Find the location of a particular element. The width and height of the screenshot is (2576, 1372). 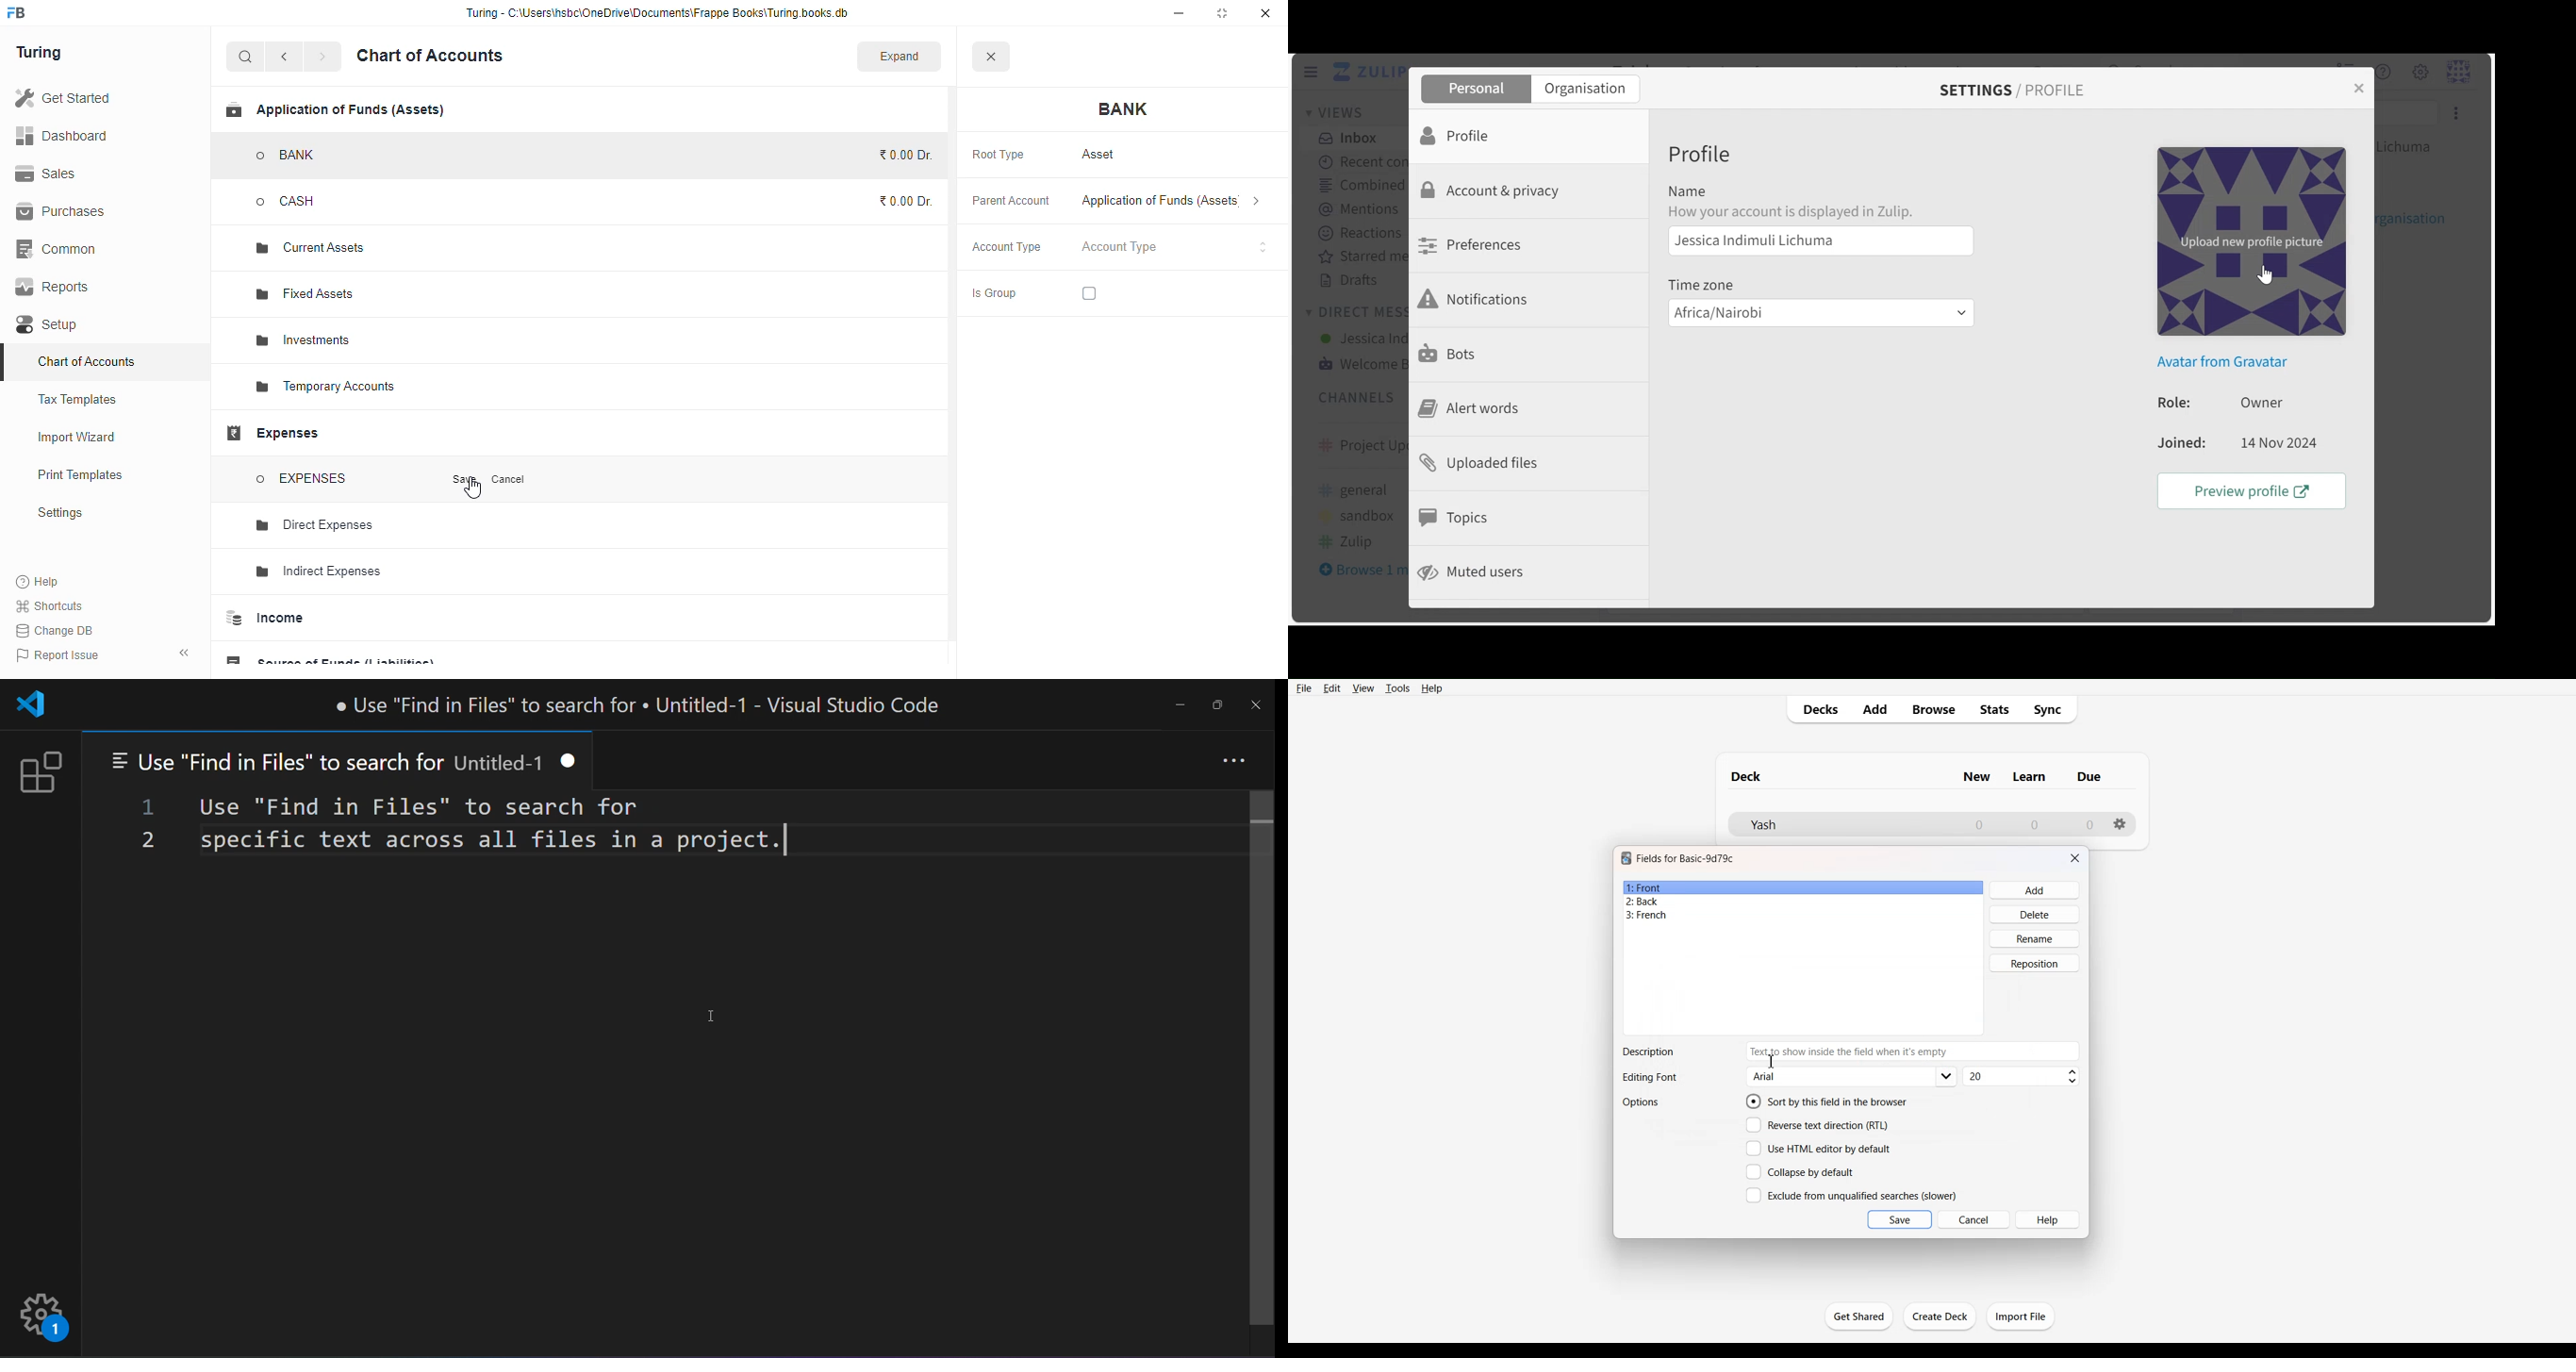

checkbox is located at coordinates (1089, 293).